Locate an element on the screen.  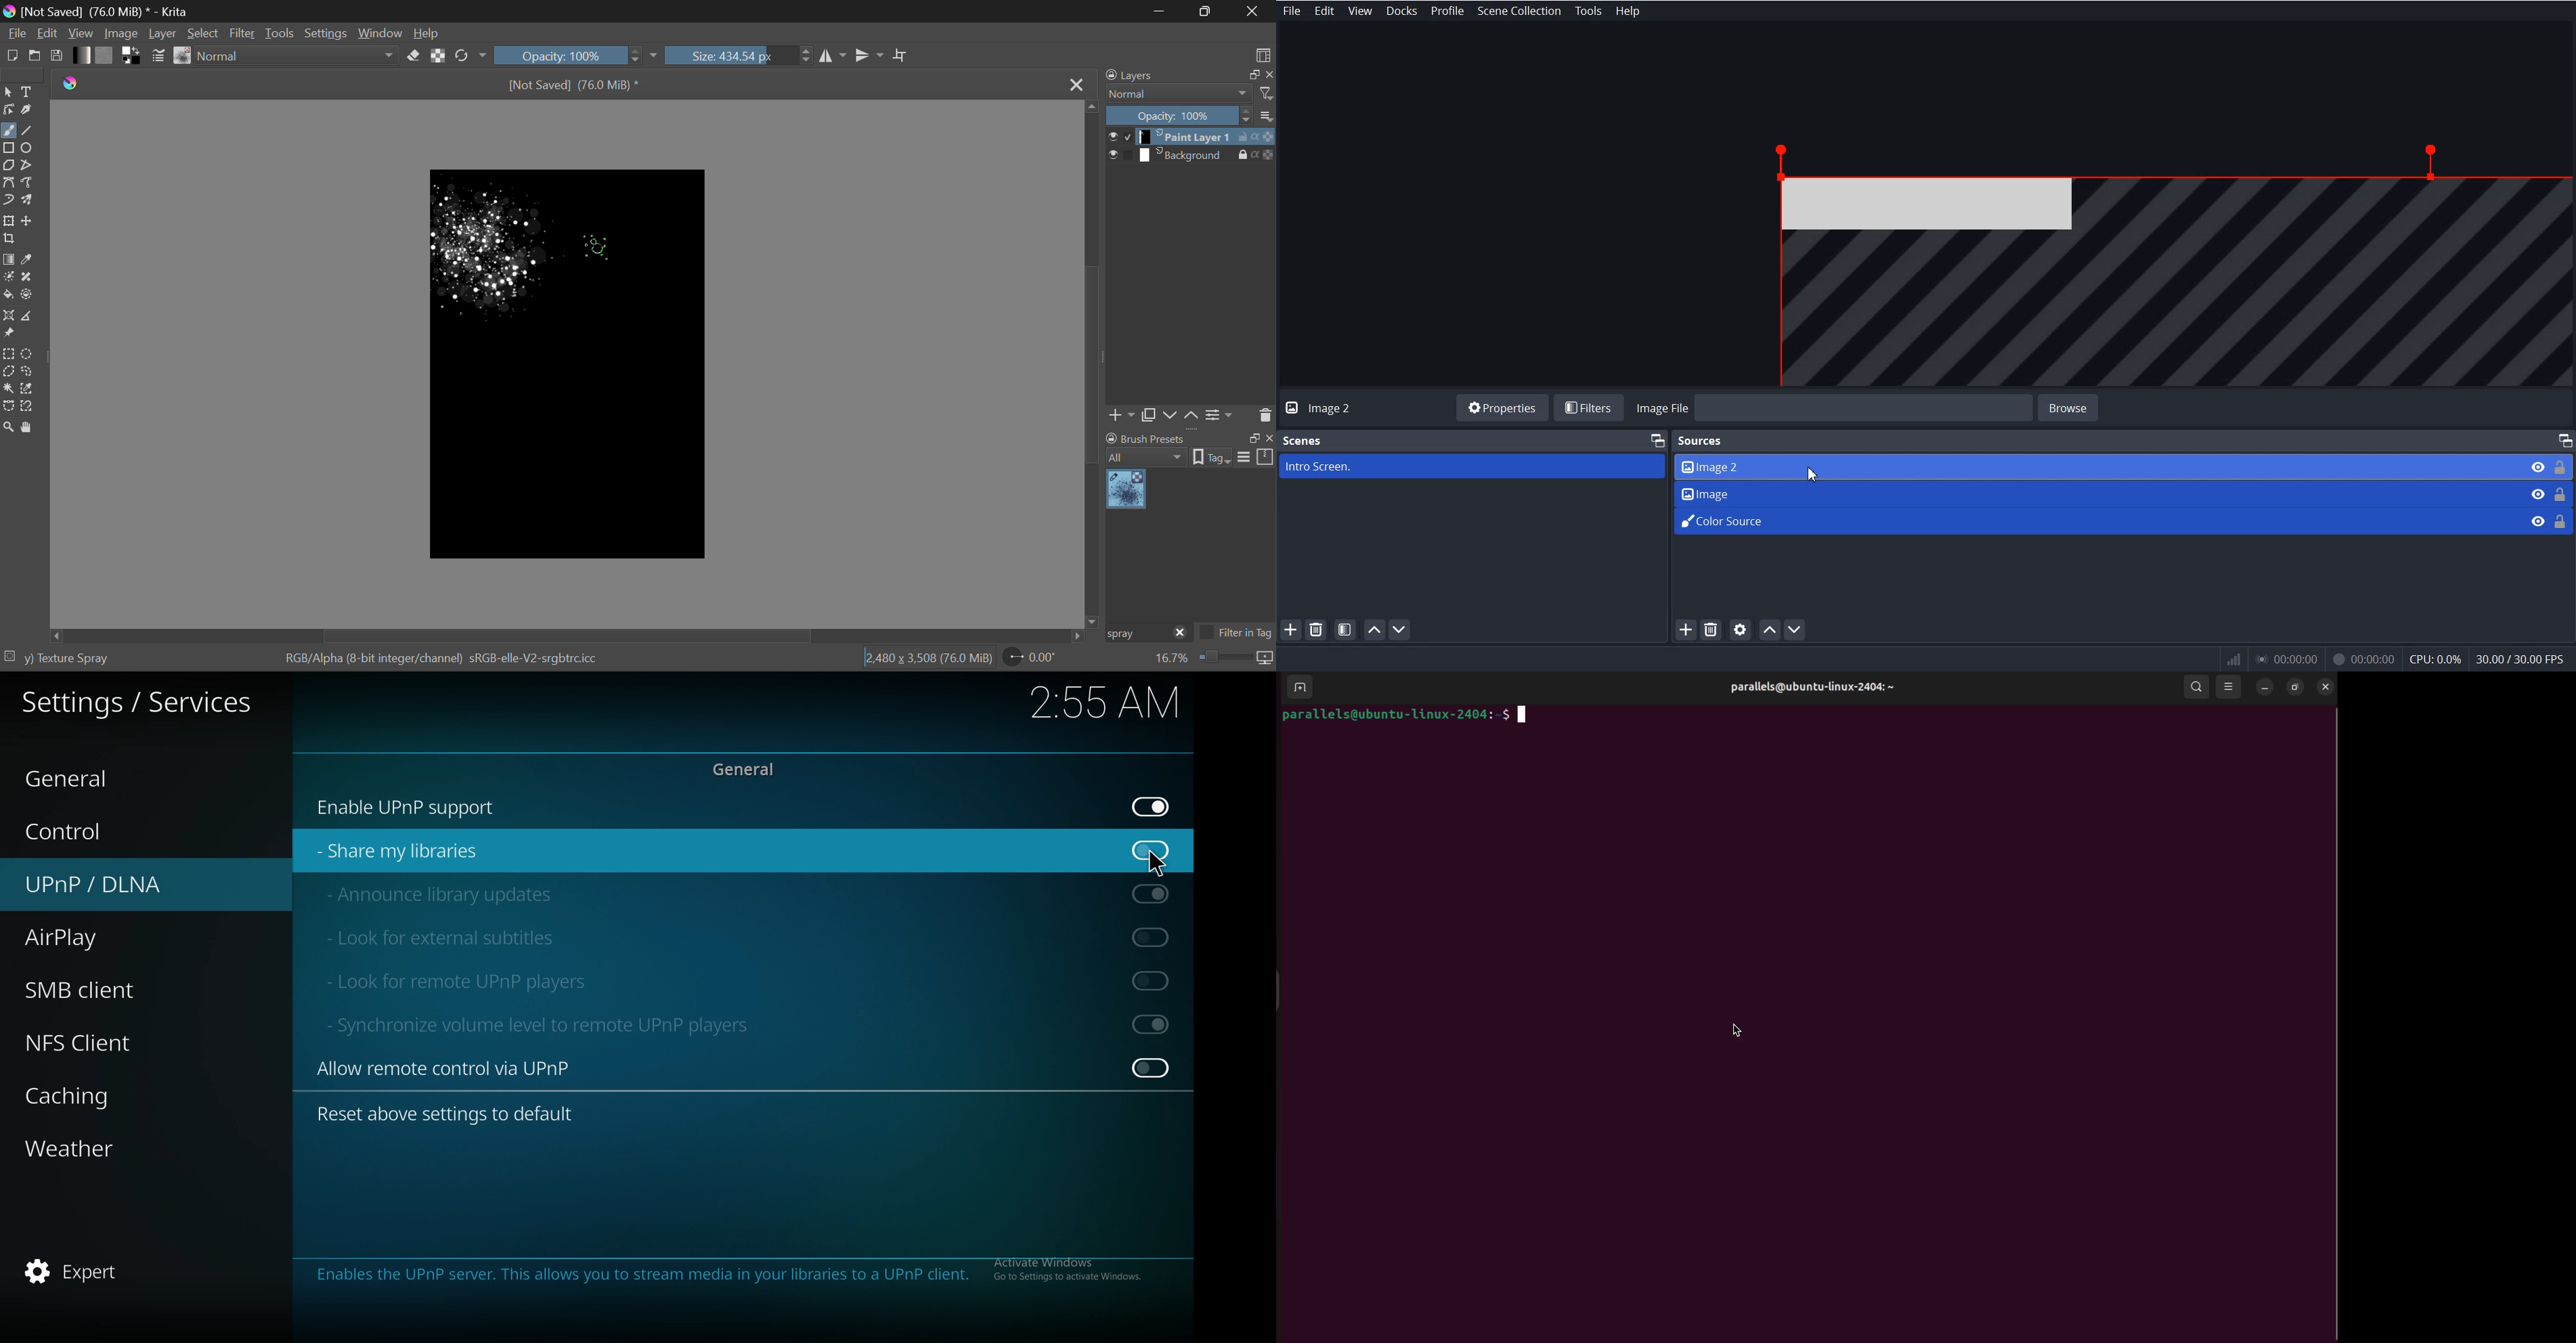
Sources is located at coordinates (1703, 439).